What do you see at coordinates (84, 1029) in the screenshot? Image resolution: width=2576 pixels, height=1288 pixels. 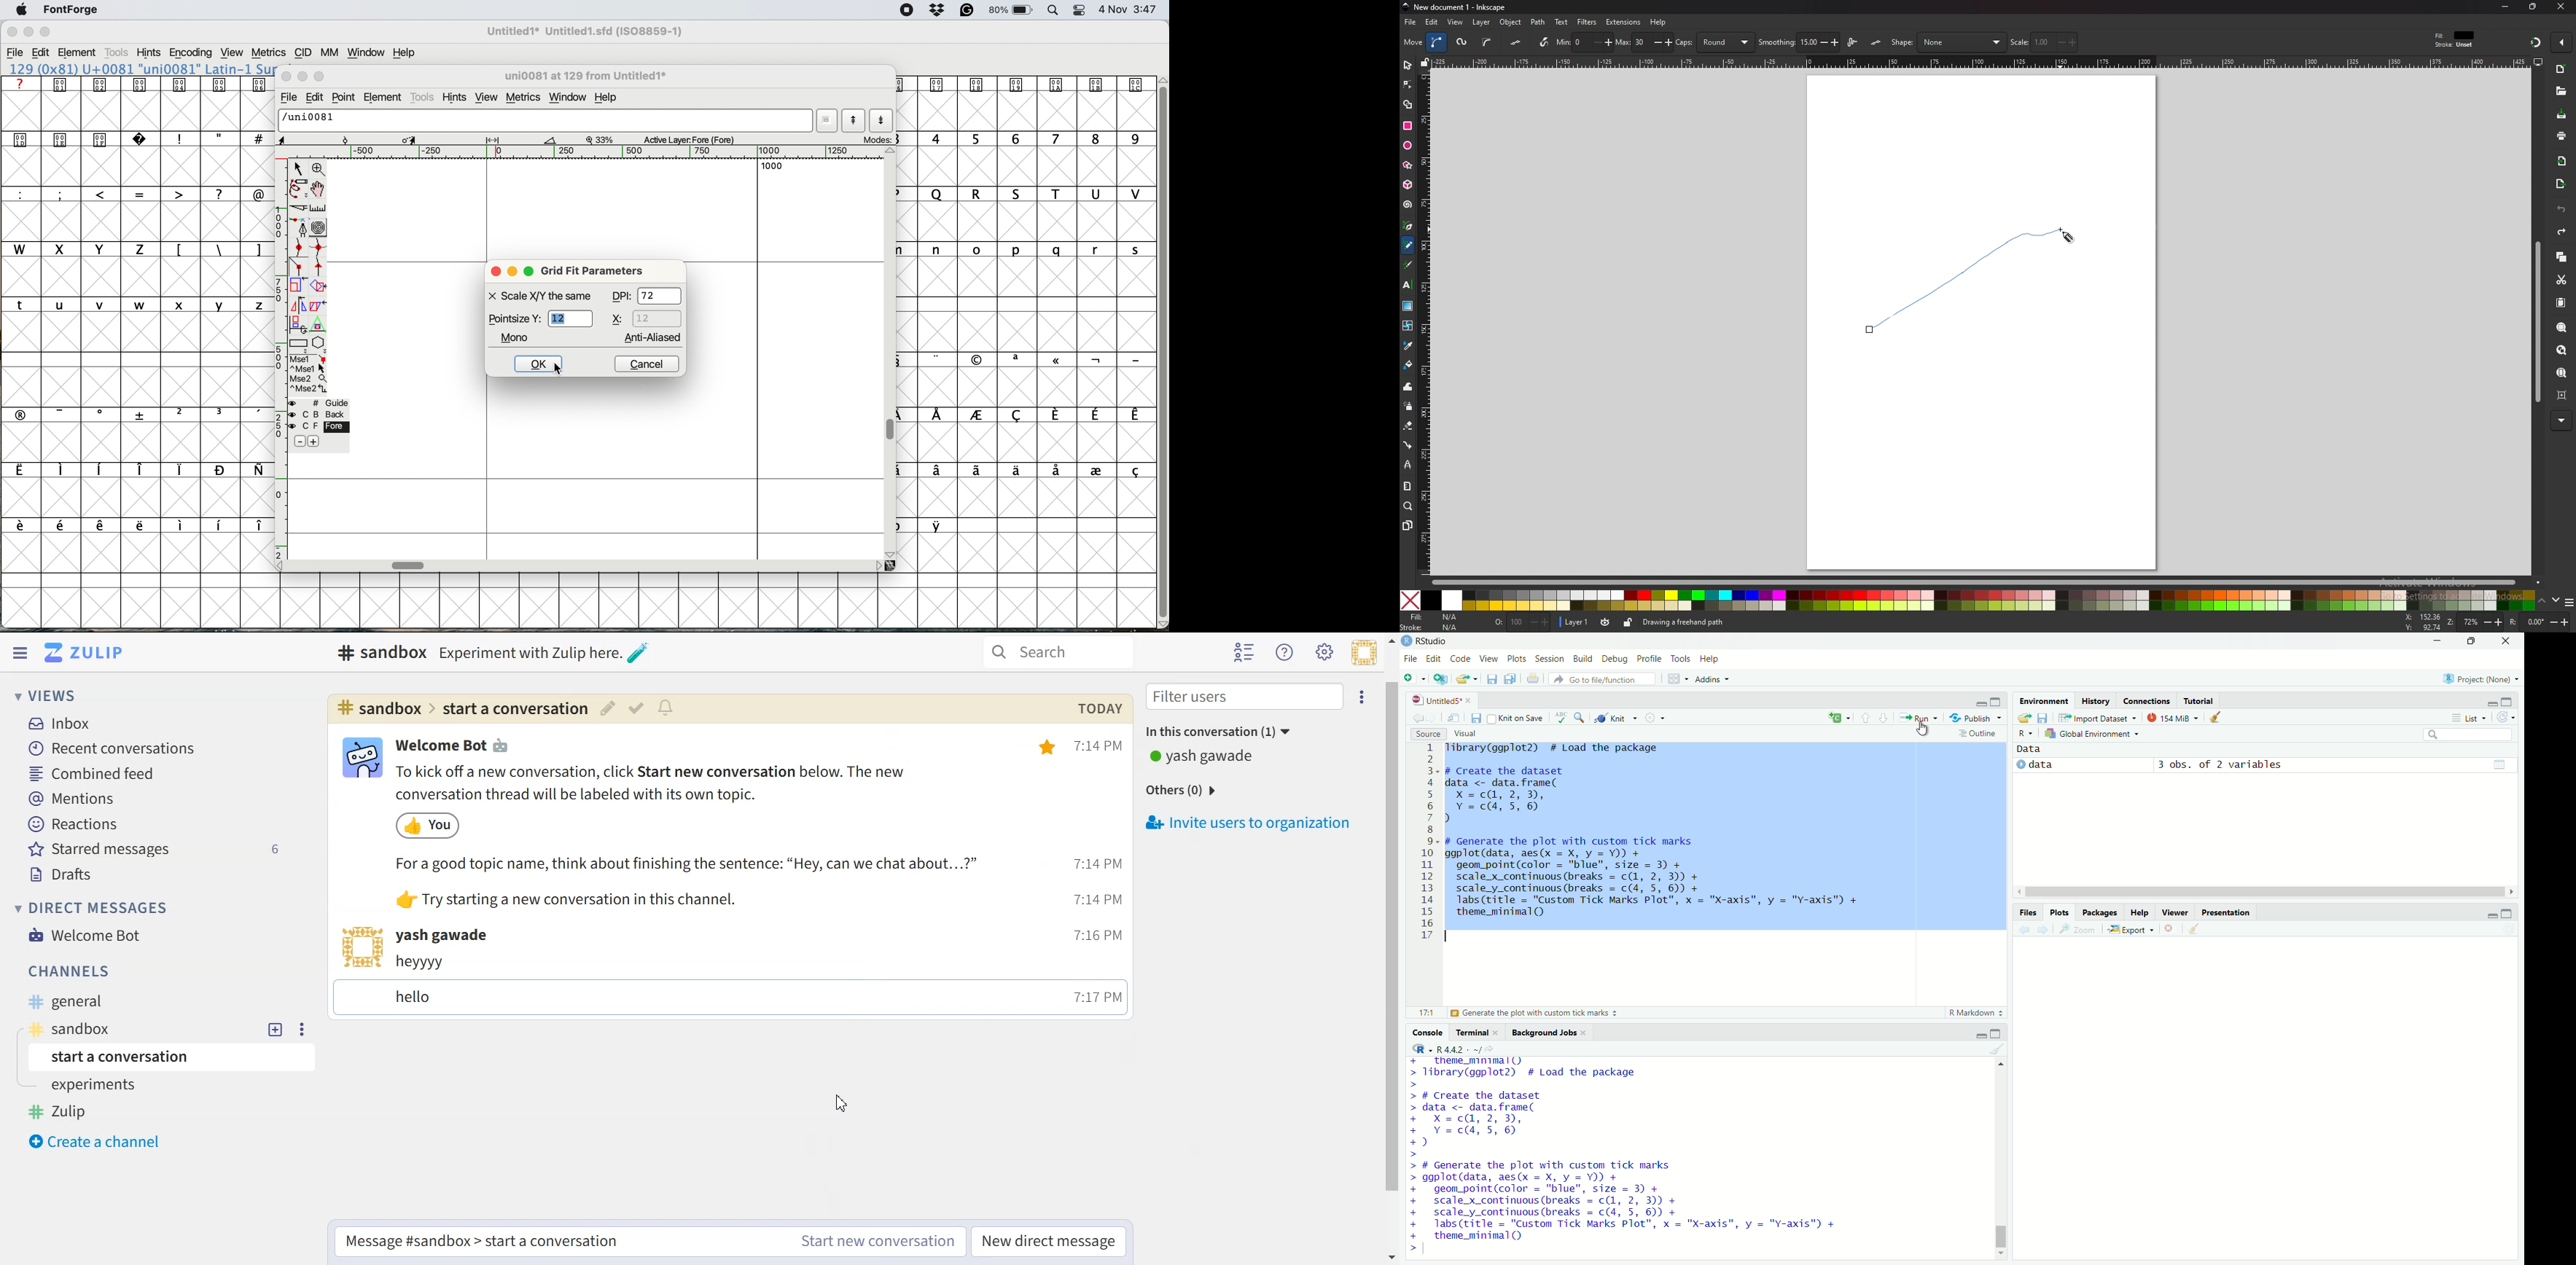 I see `Sandbox tag` at bounding box center [84, 1029].